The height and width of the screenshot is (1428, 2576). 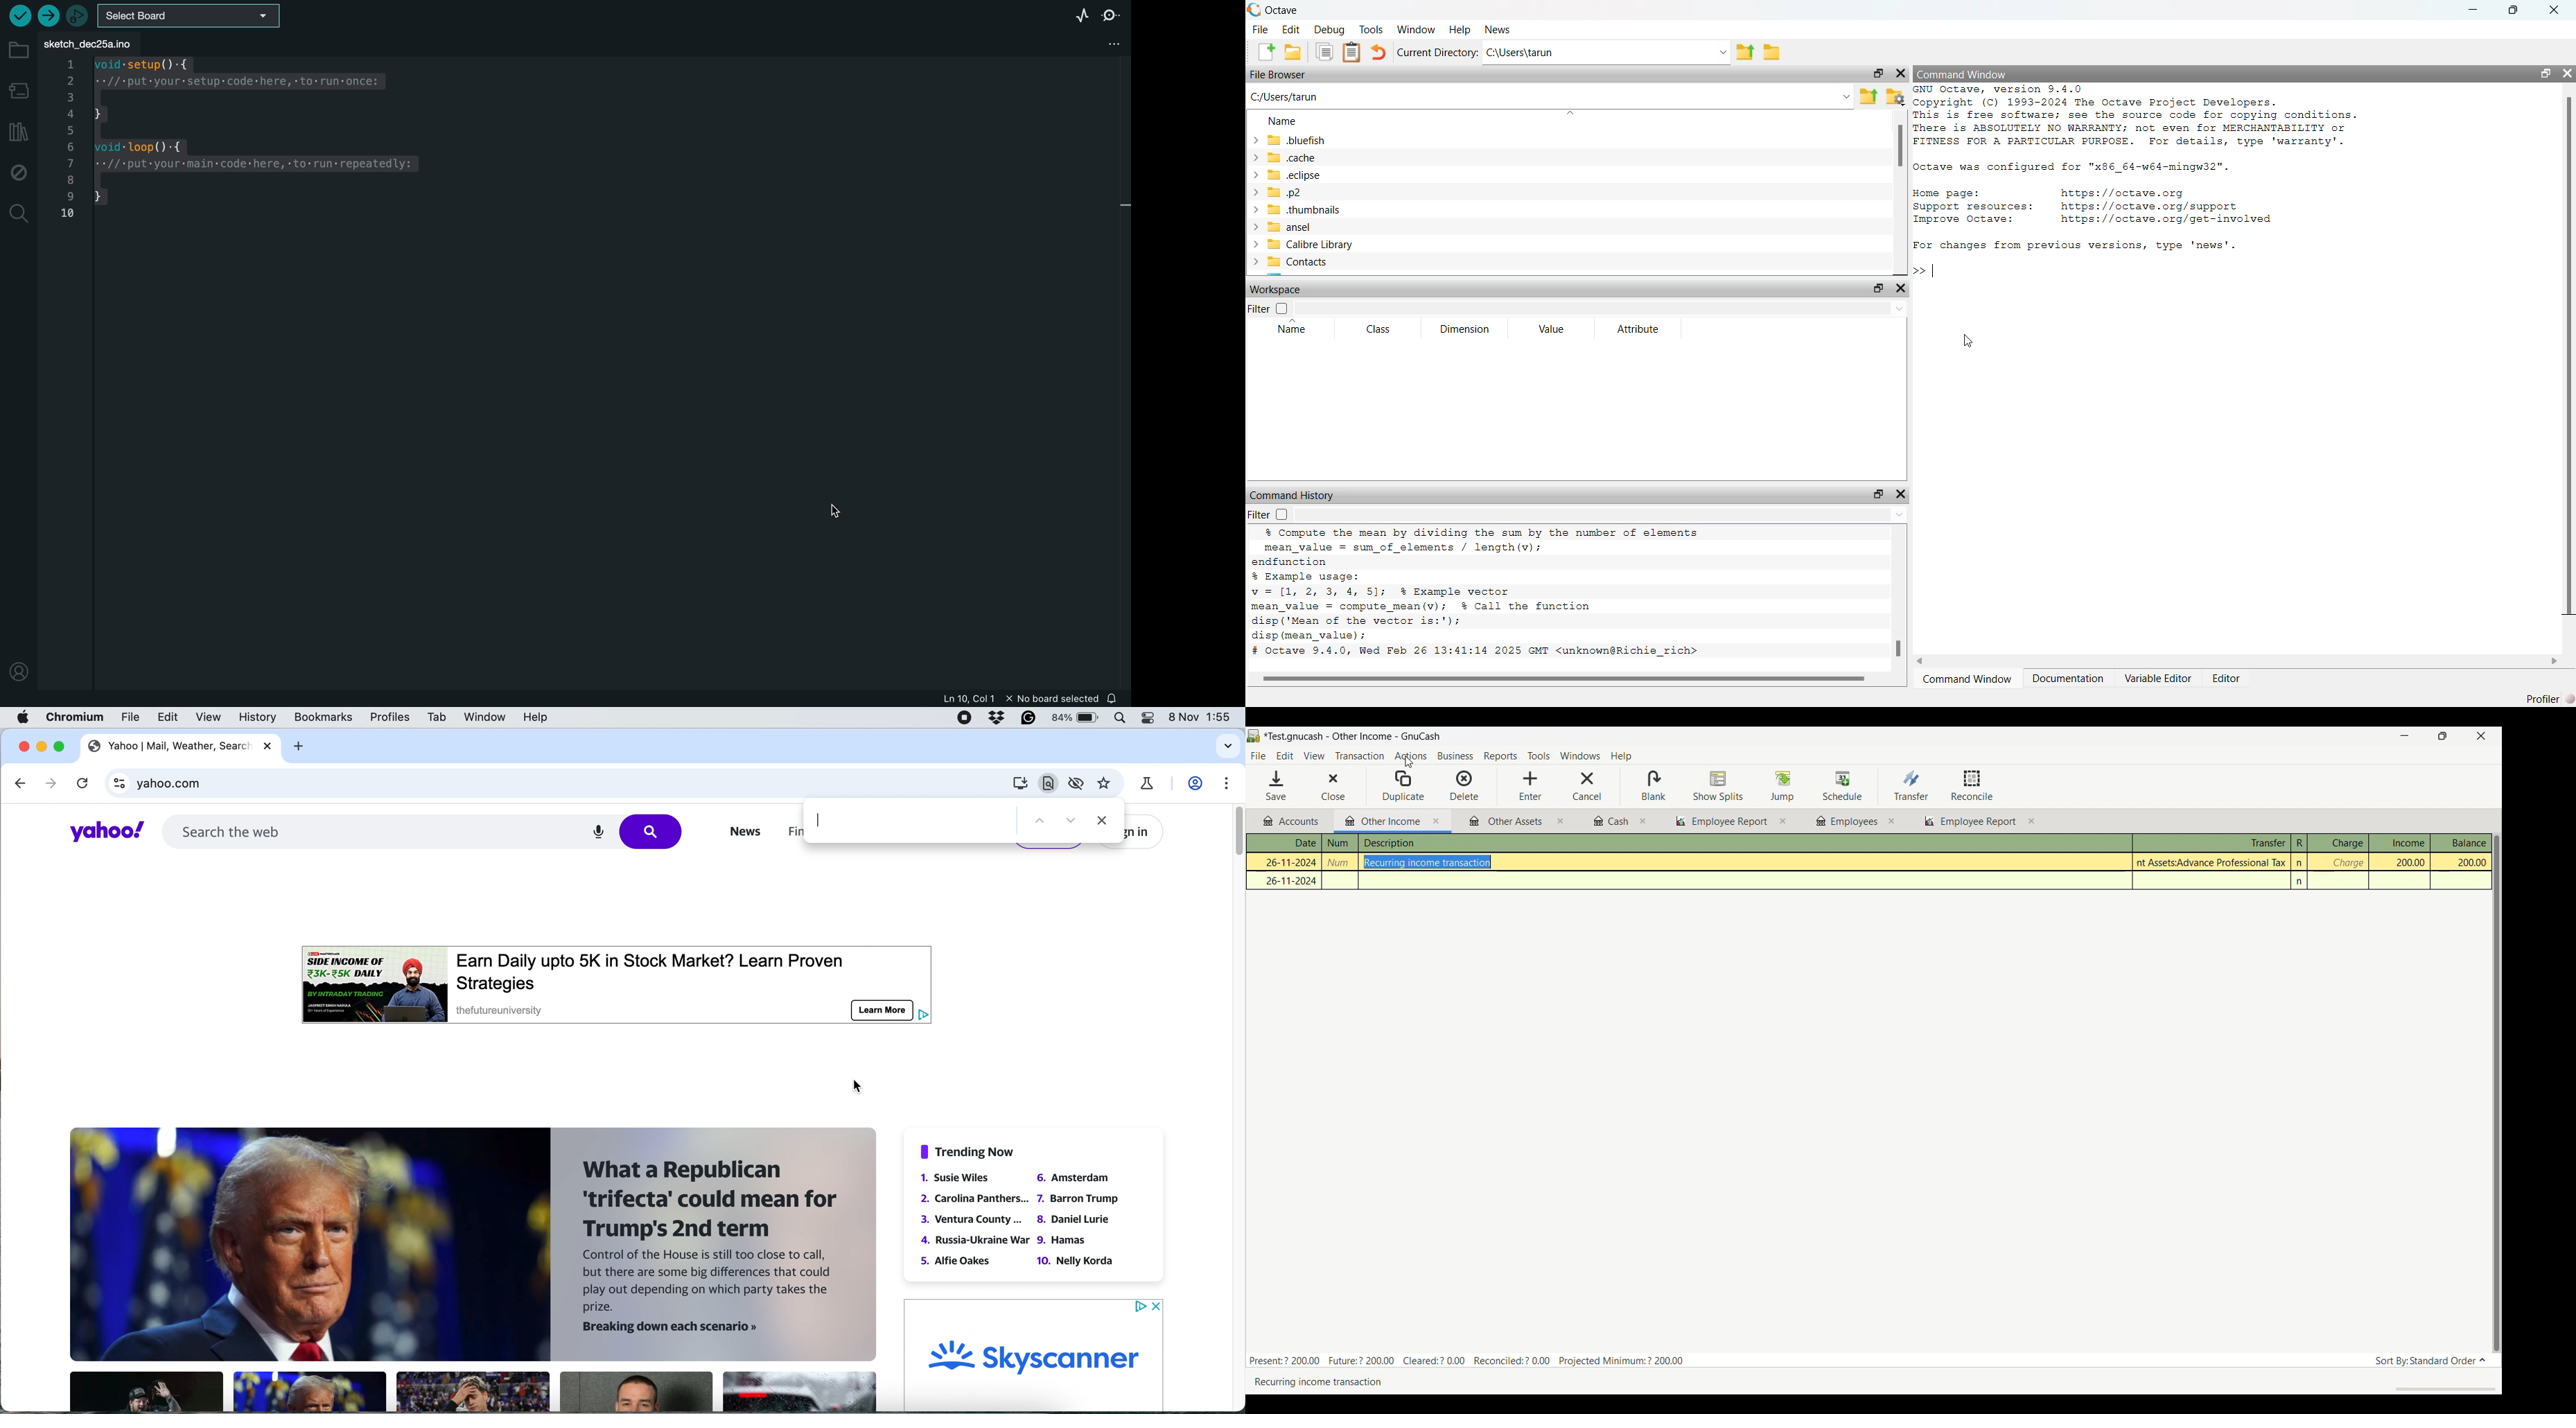 I want to click on previous, so click(x=1040, y=823).